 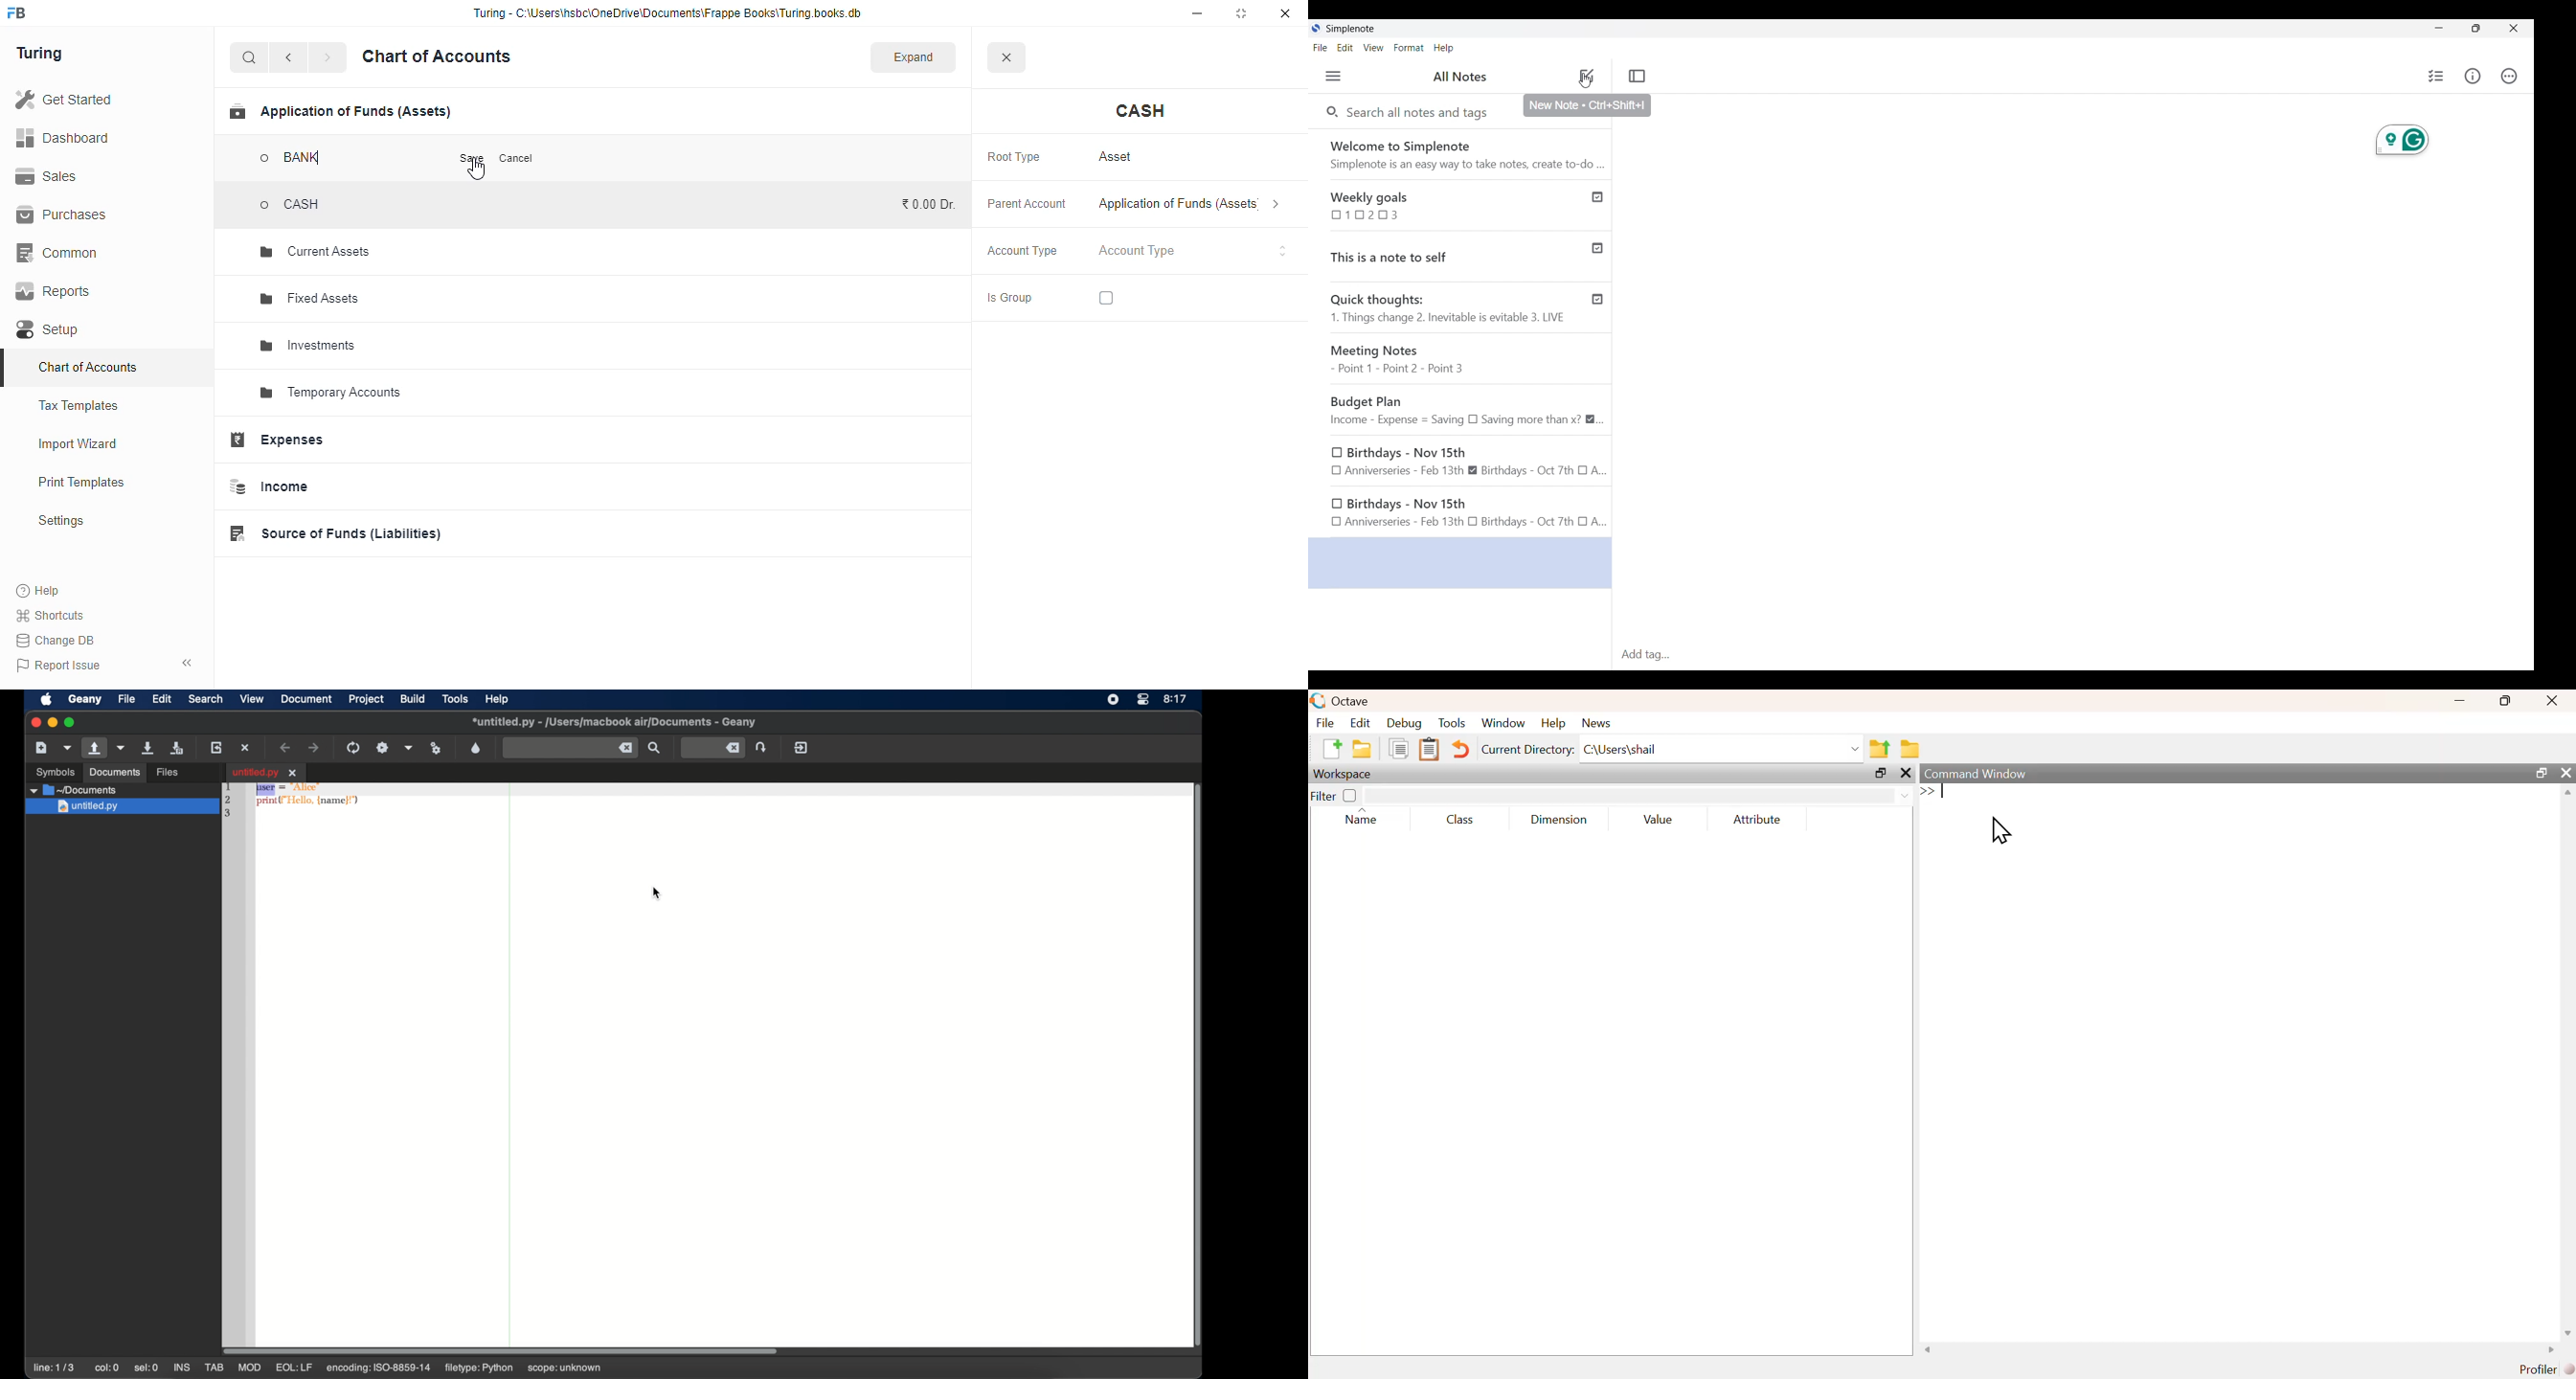 I want to click on close, so click(x=1906, y=774).